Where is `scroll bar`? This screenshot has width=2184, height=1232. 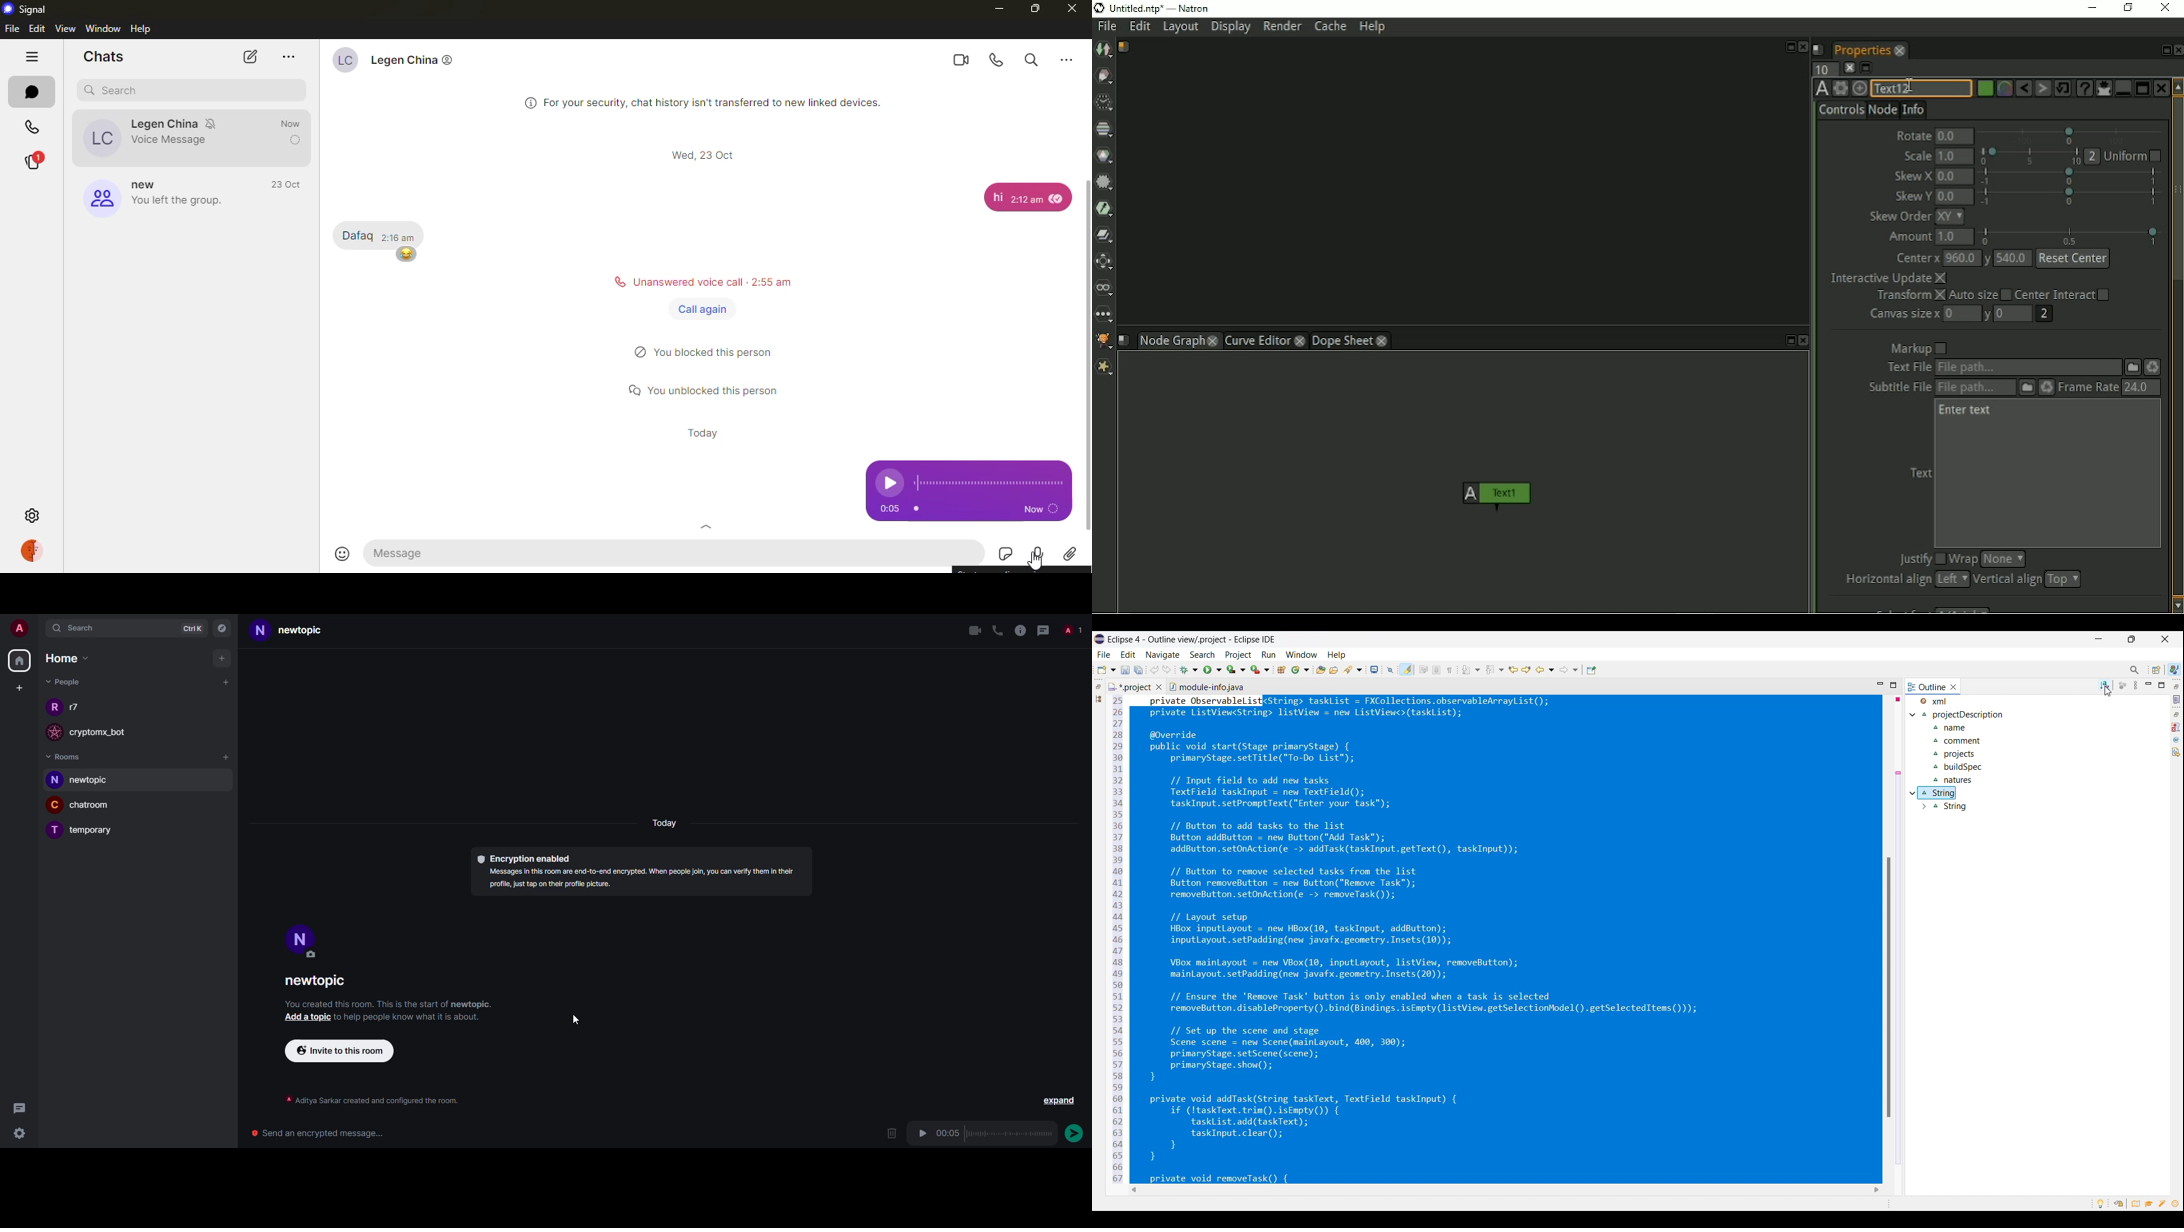
scroll bar is located at coordinates (709, 155).